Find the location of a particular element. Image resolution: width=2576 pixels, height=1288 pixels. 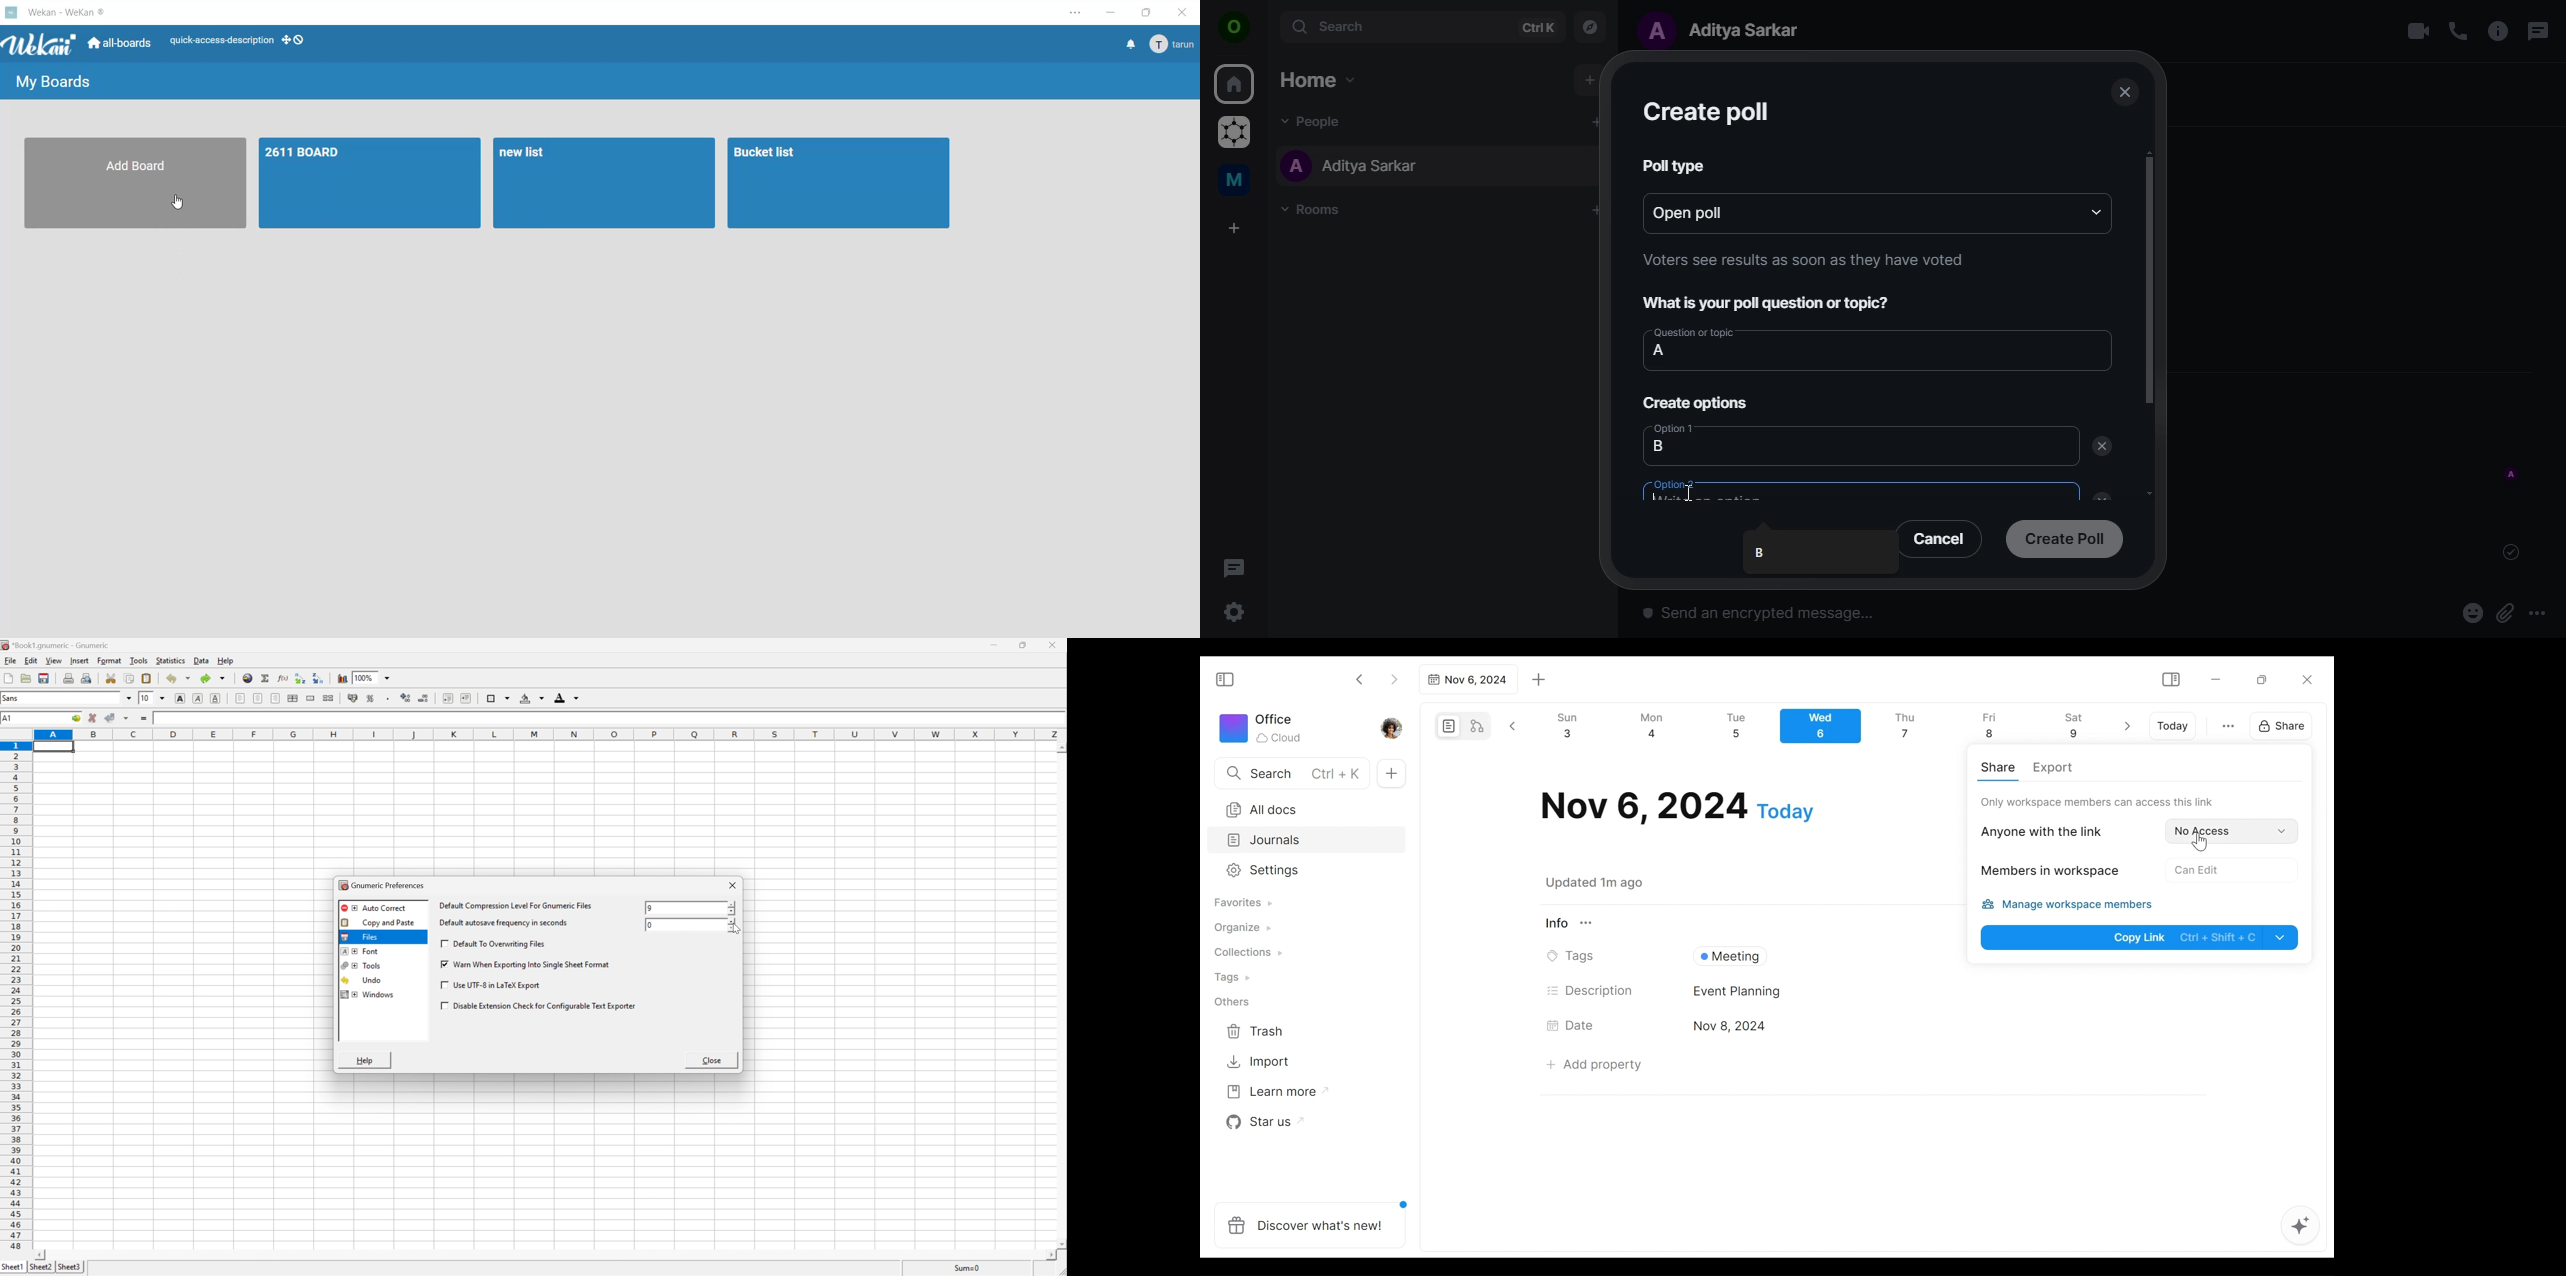

center horizontally is located at coordinates (259, 698).